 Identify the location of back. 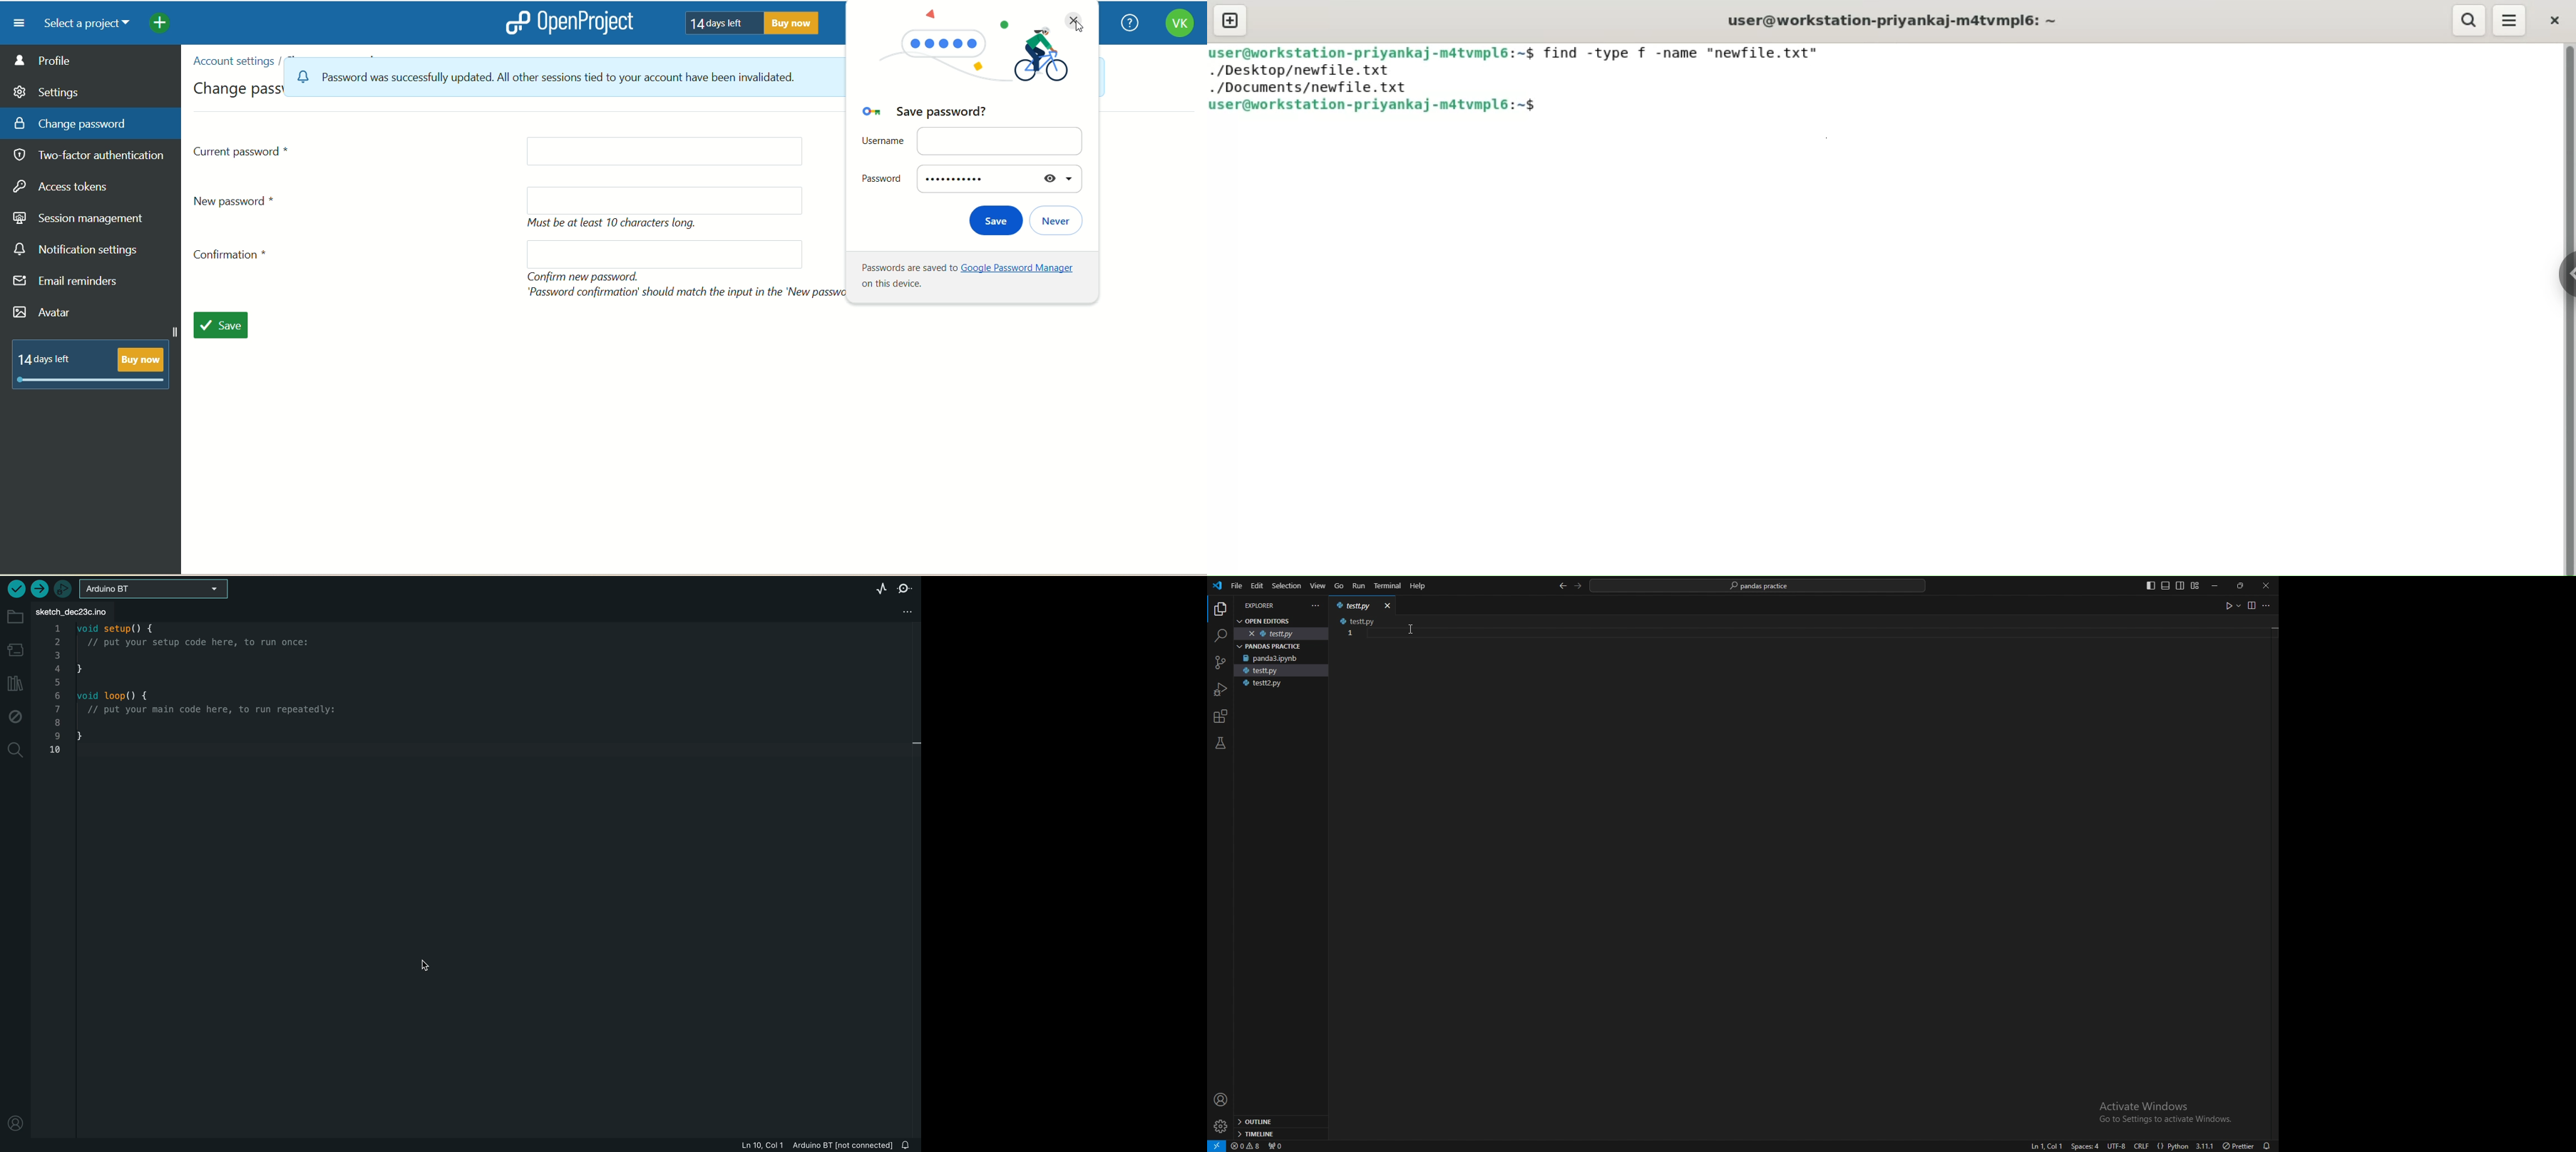
(1562, 587).